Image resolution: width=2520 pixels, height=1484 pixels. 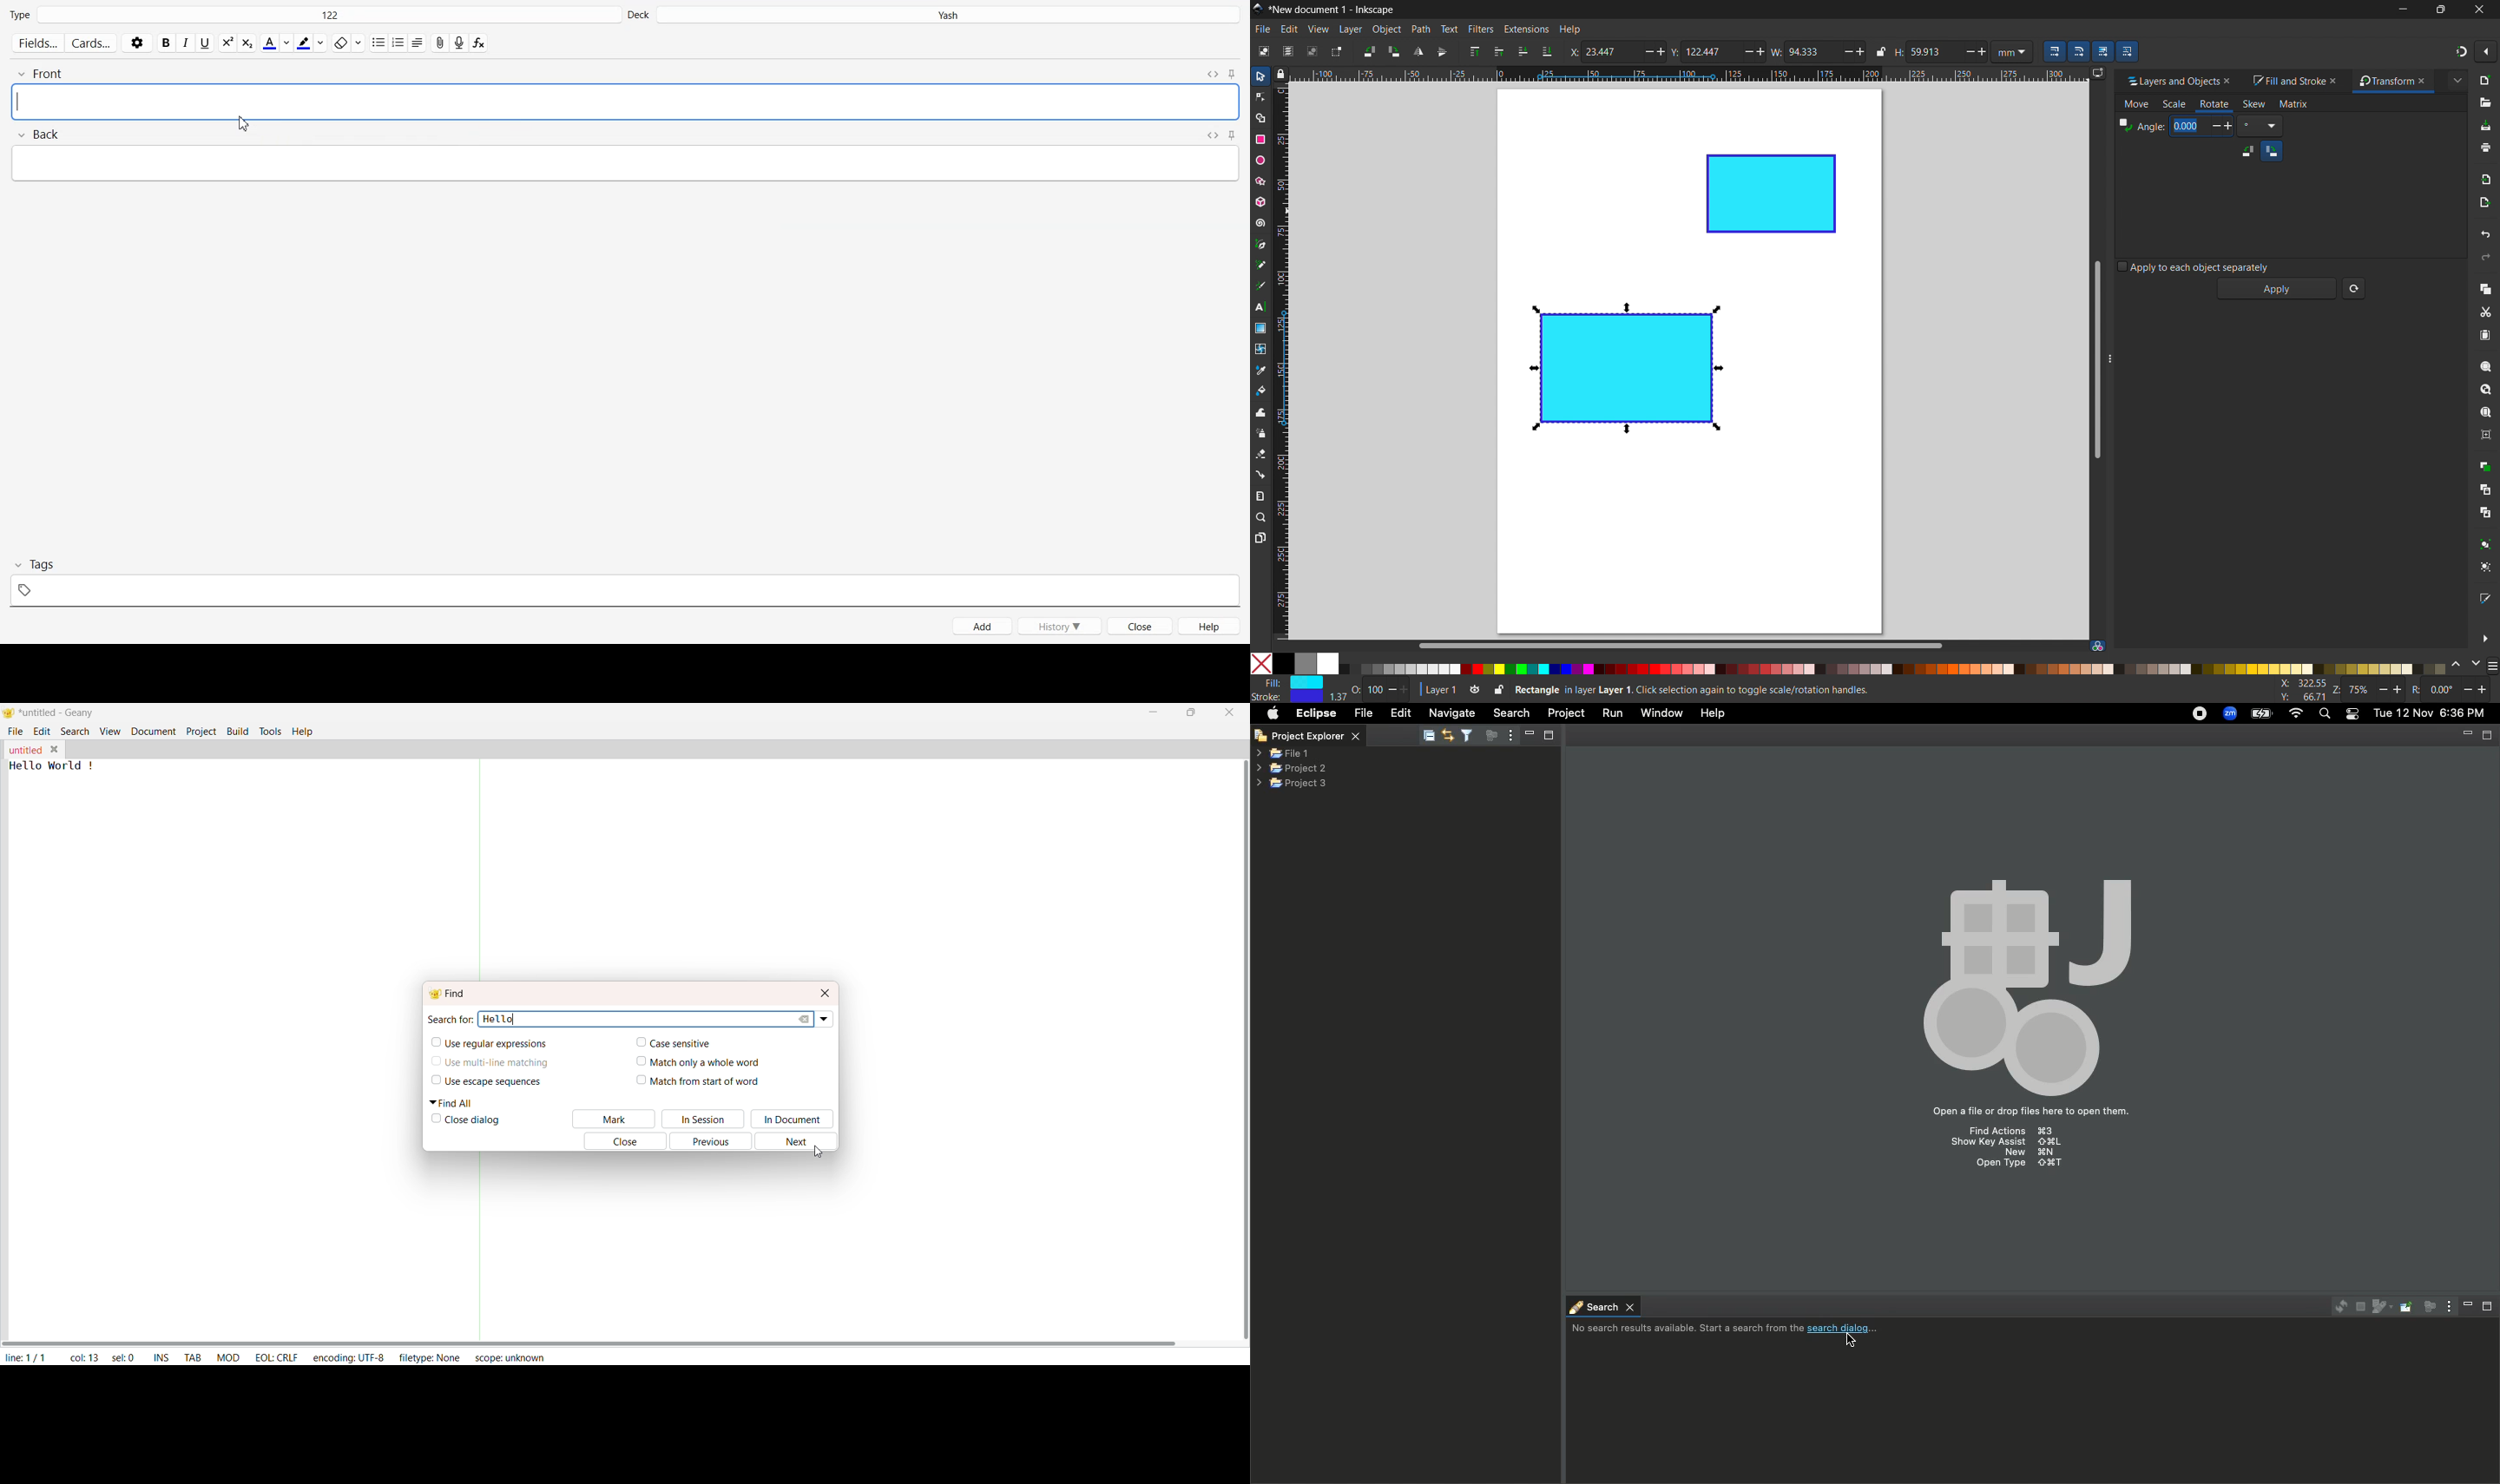 What do you see at coordinates (479, 43) in the screenshot?
I see `Equation` at bounding box center [479, 43].